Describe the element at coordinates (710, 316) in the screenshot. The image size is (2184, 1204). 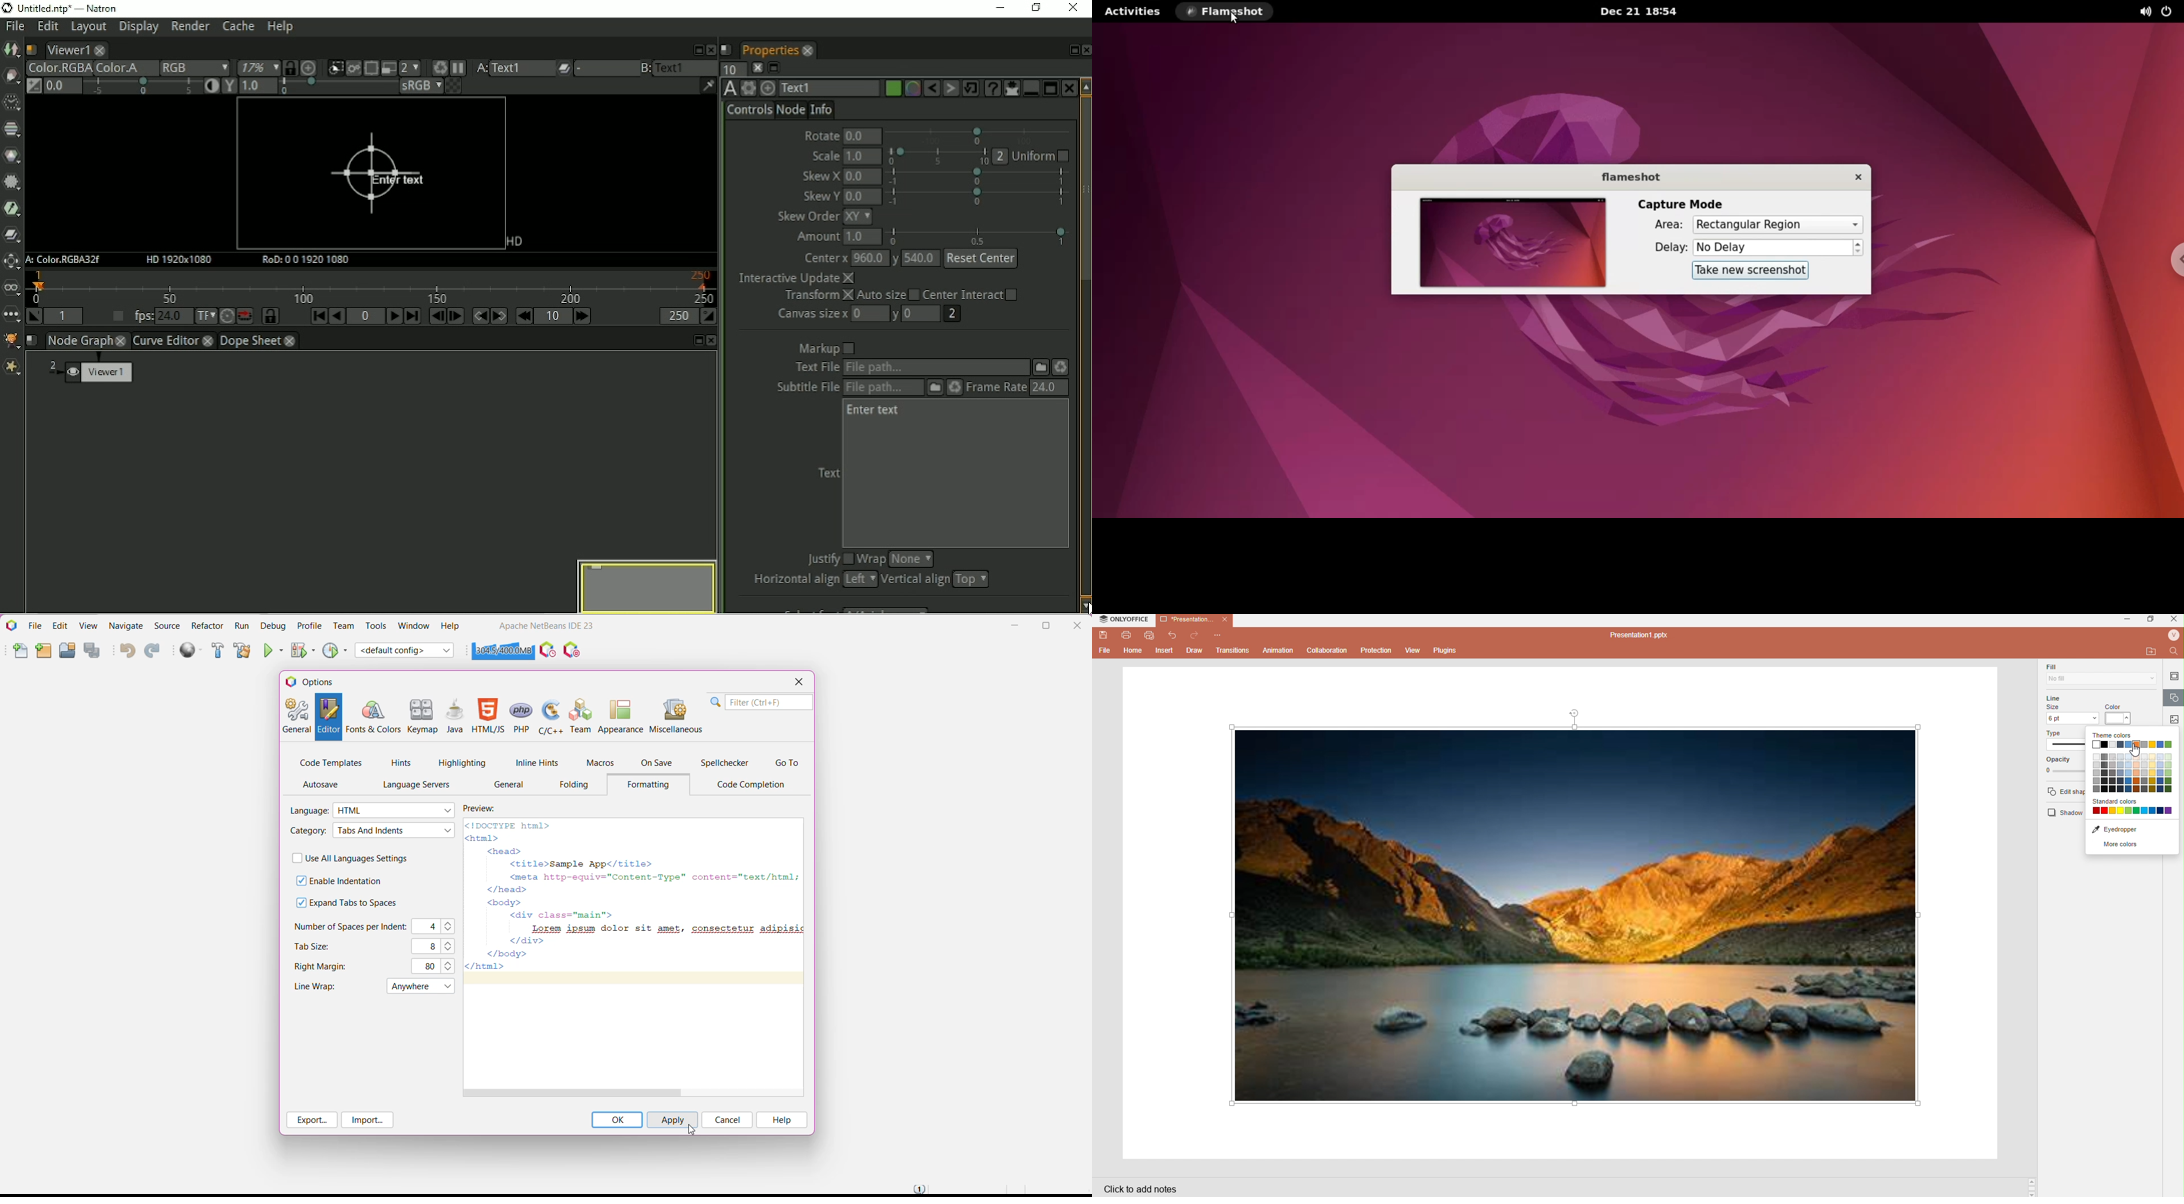
I see `Set the playback out point at the current frame` at that location.